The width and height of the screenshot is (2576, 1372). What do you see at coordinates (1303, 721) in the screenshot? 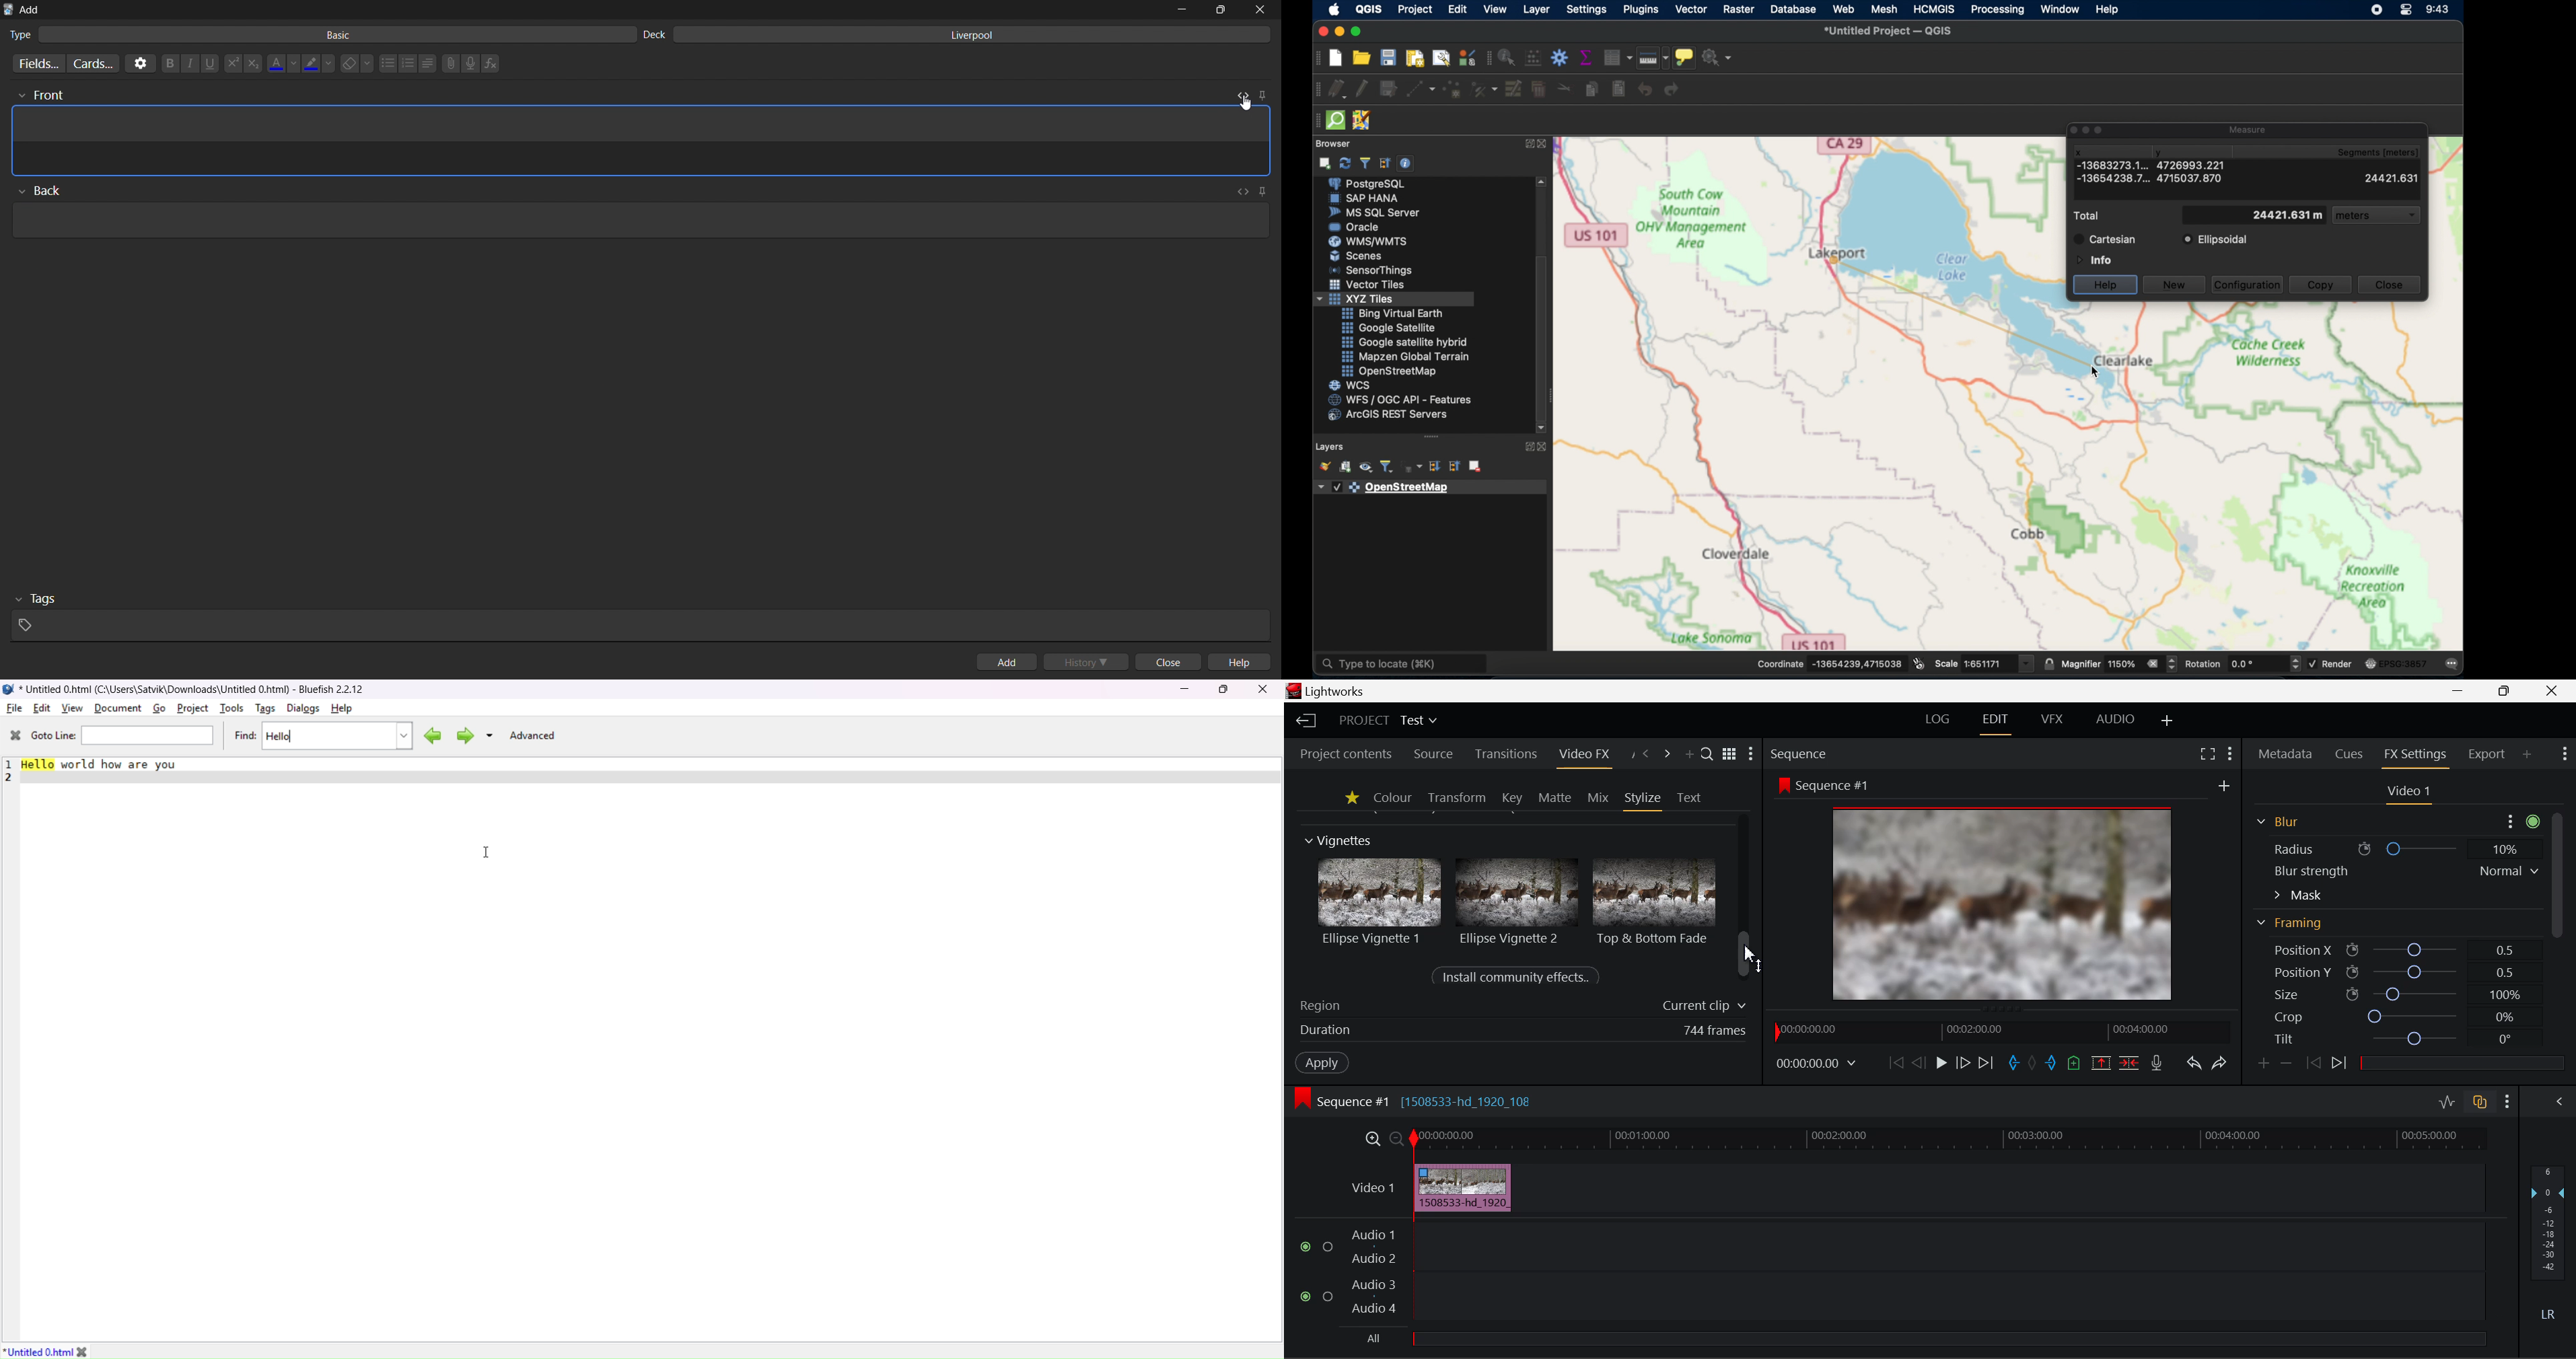
I see `Back to Homepage` at bounding box center [1303, 721].